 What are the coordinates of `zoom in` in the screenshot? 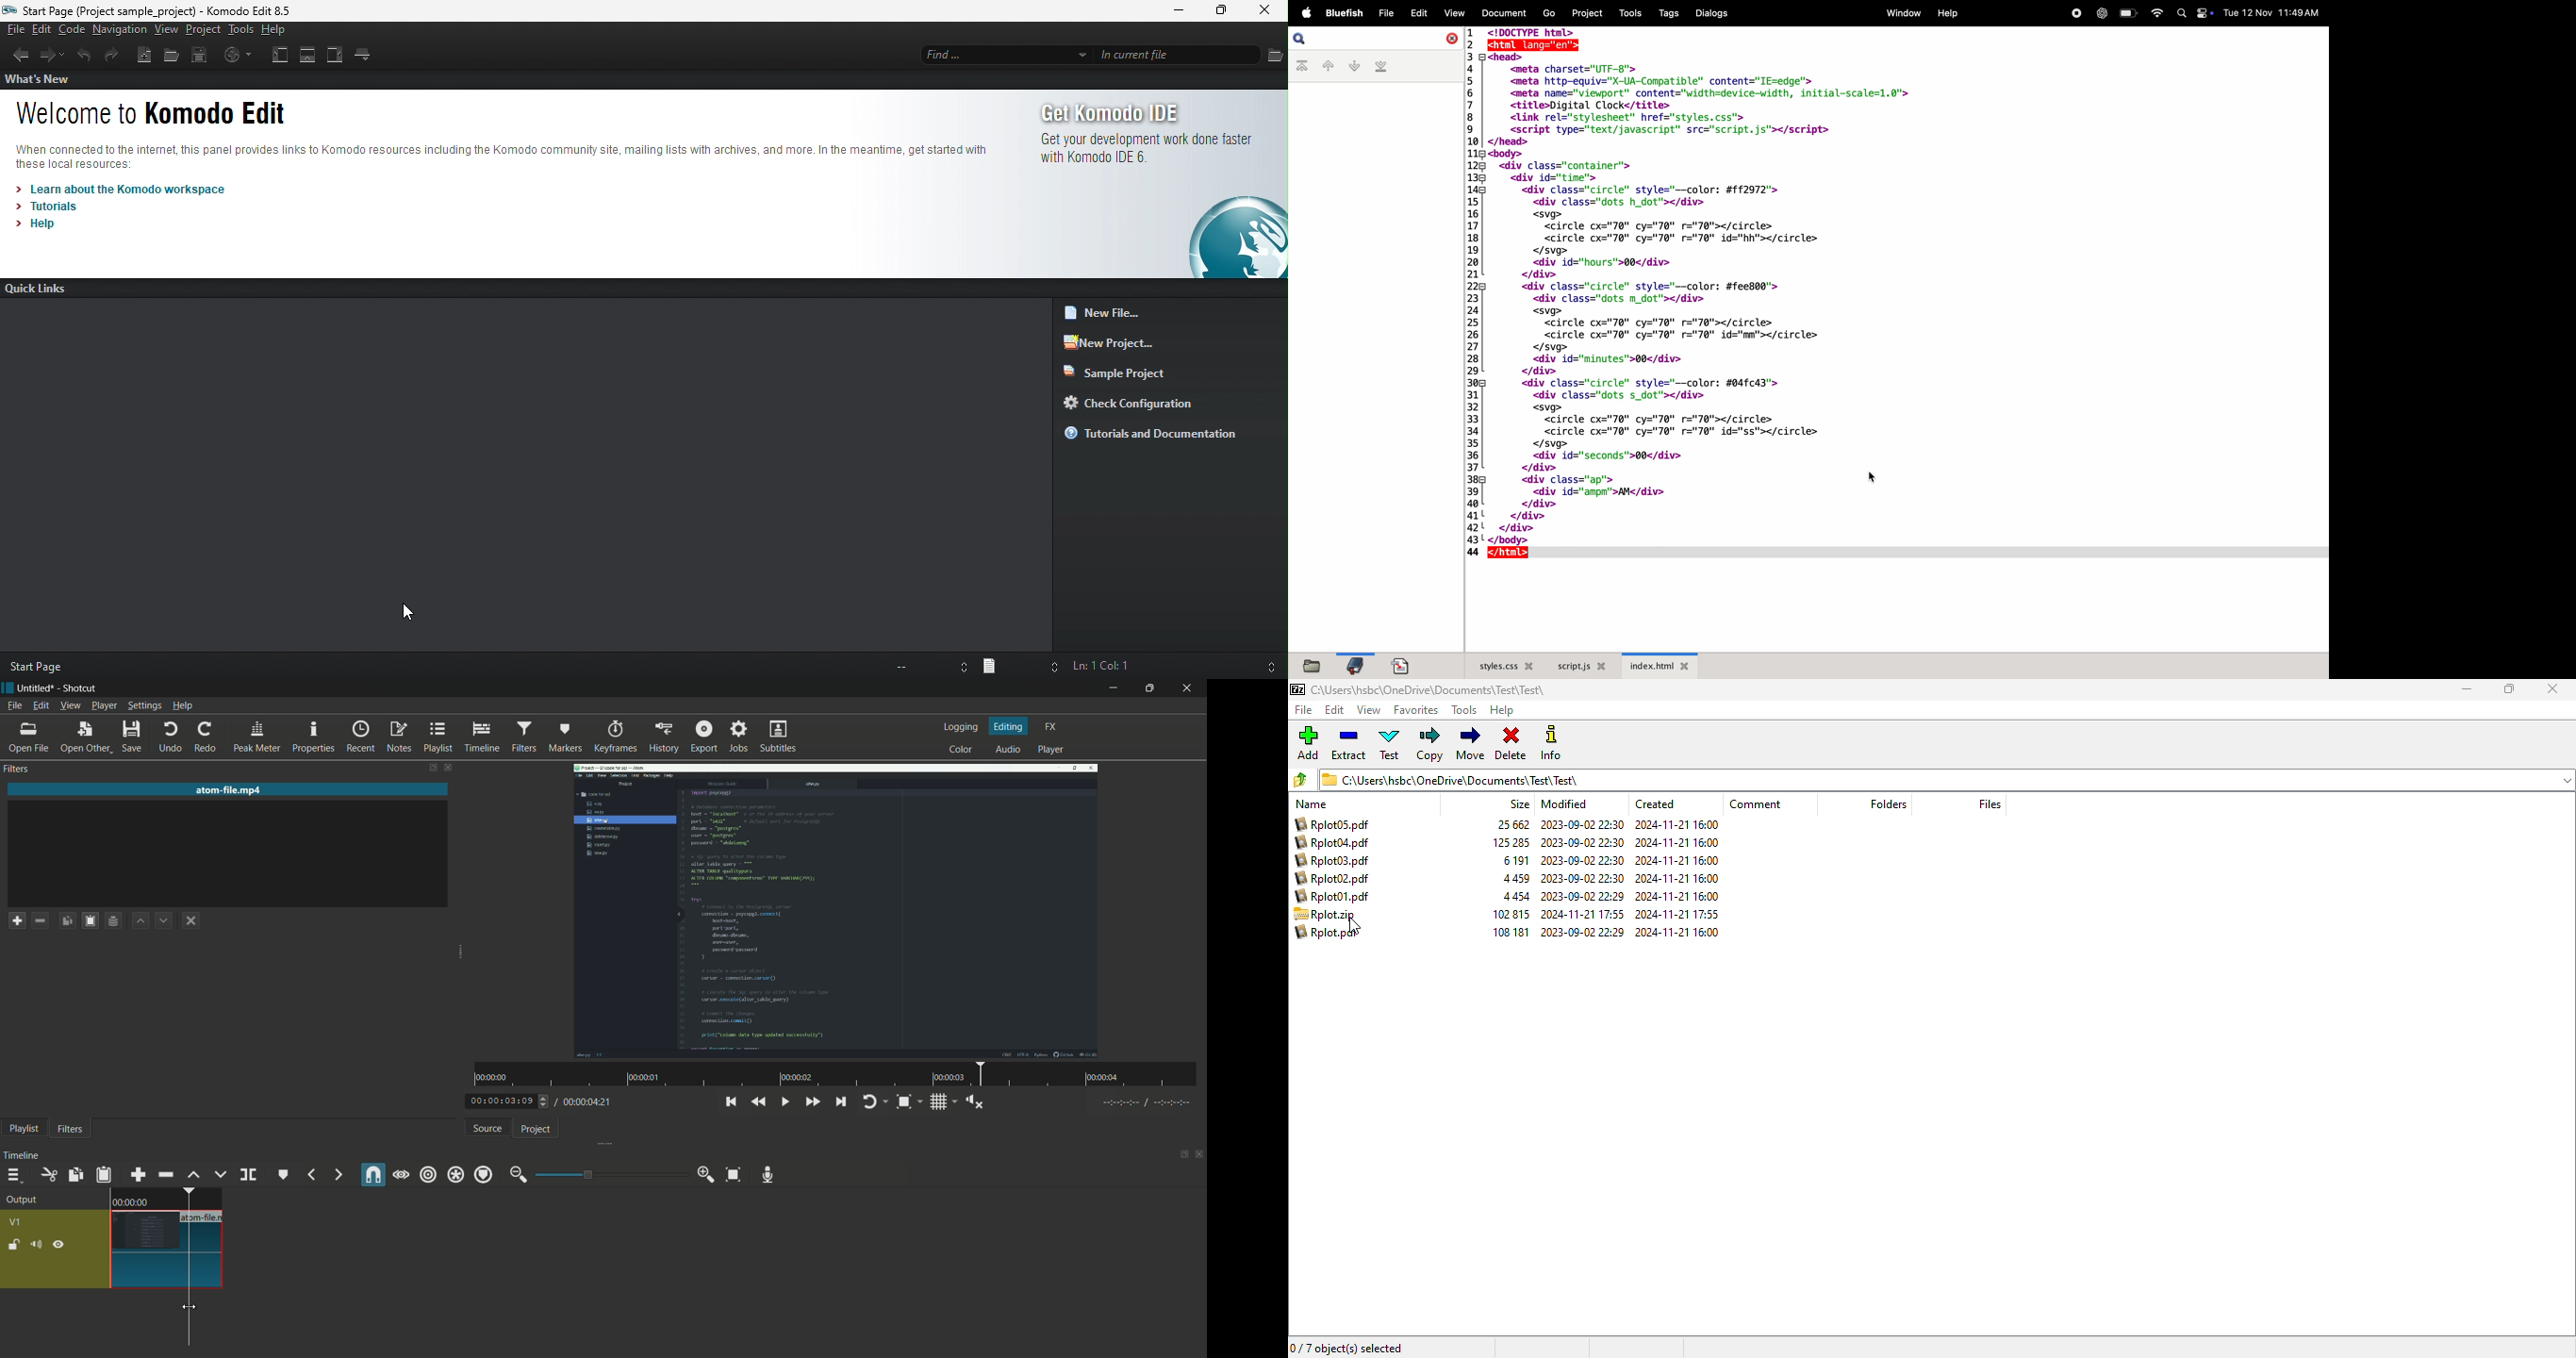 It's located at (705, 1176).